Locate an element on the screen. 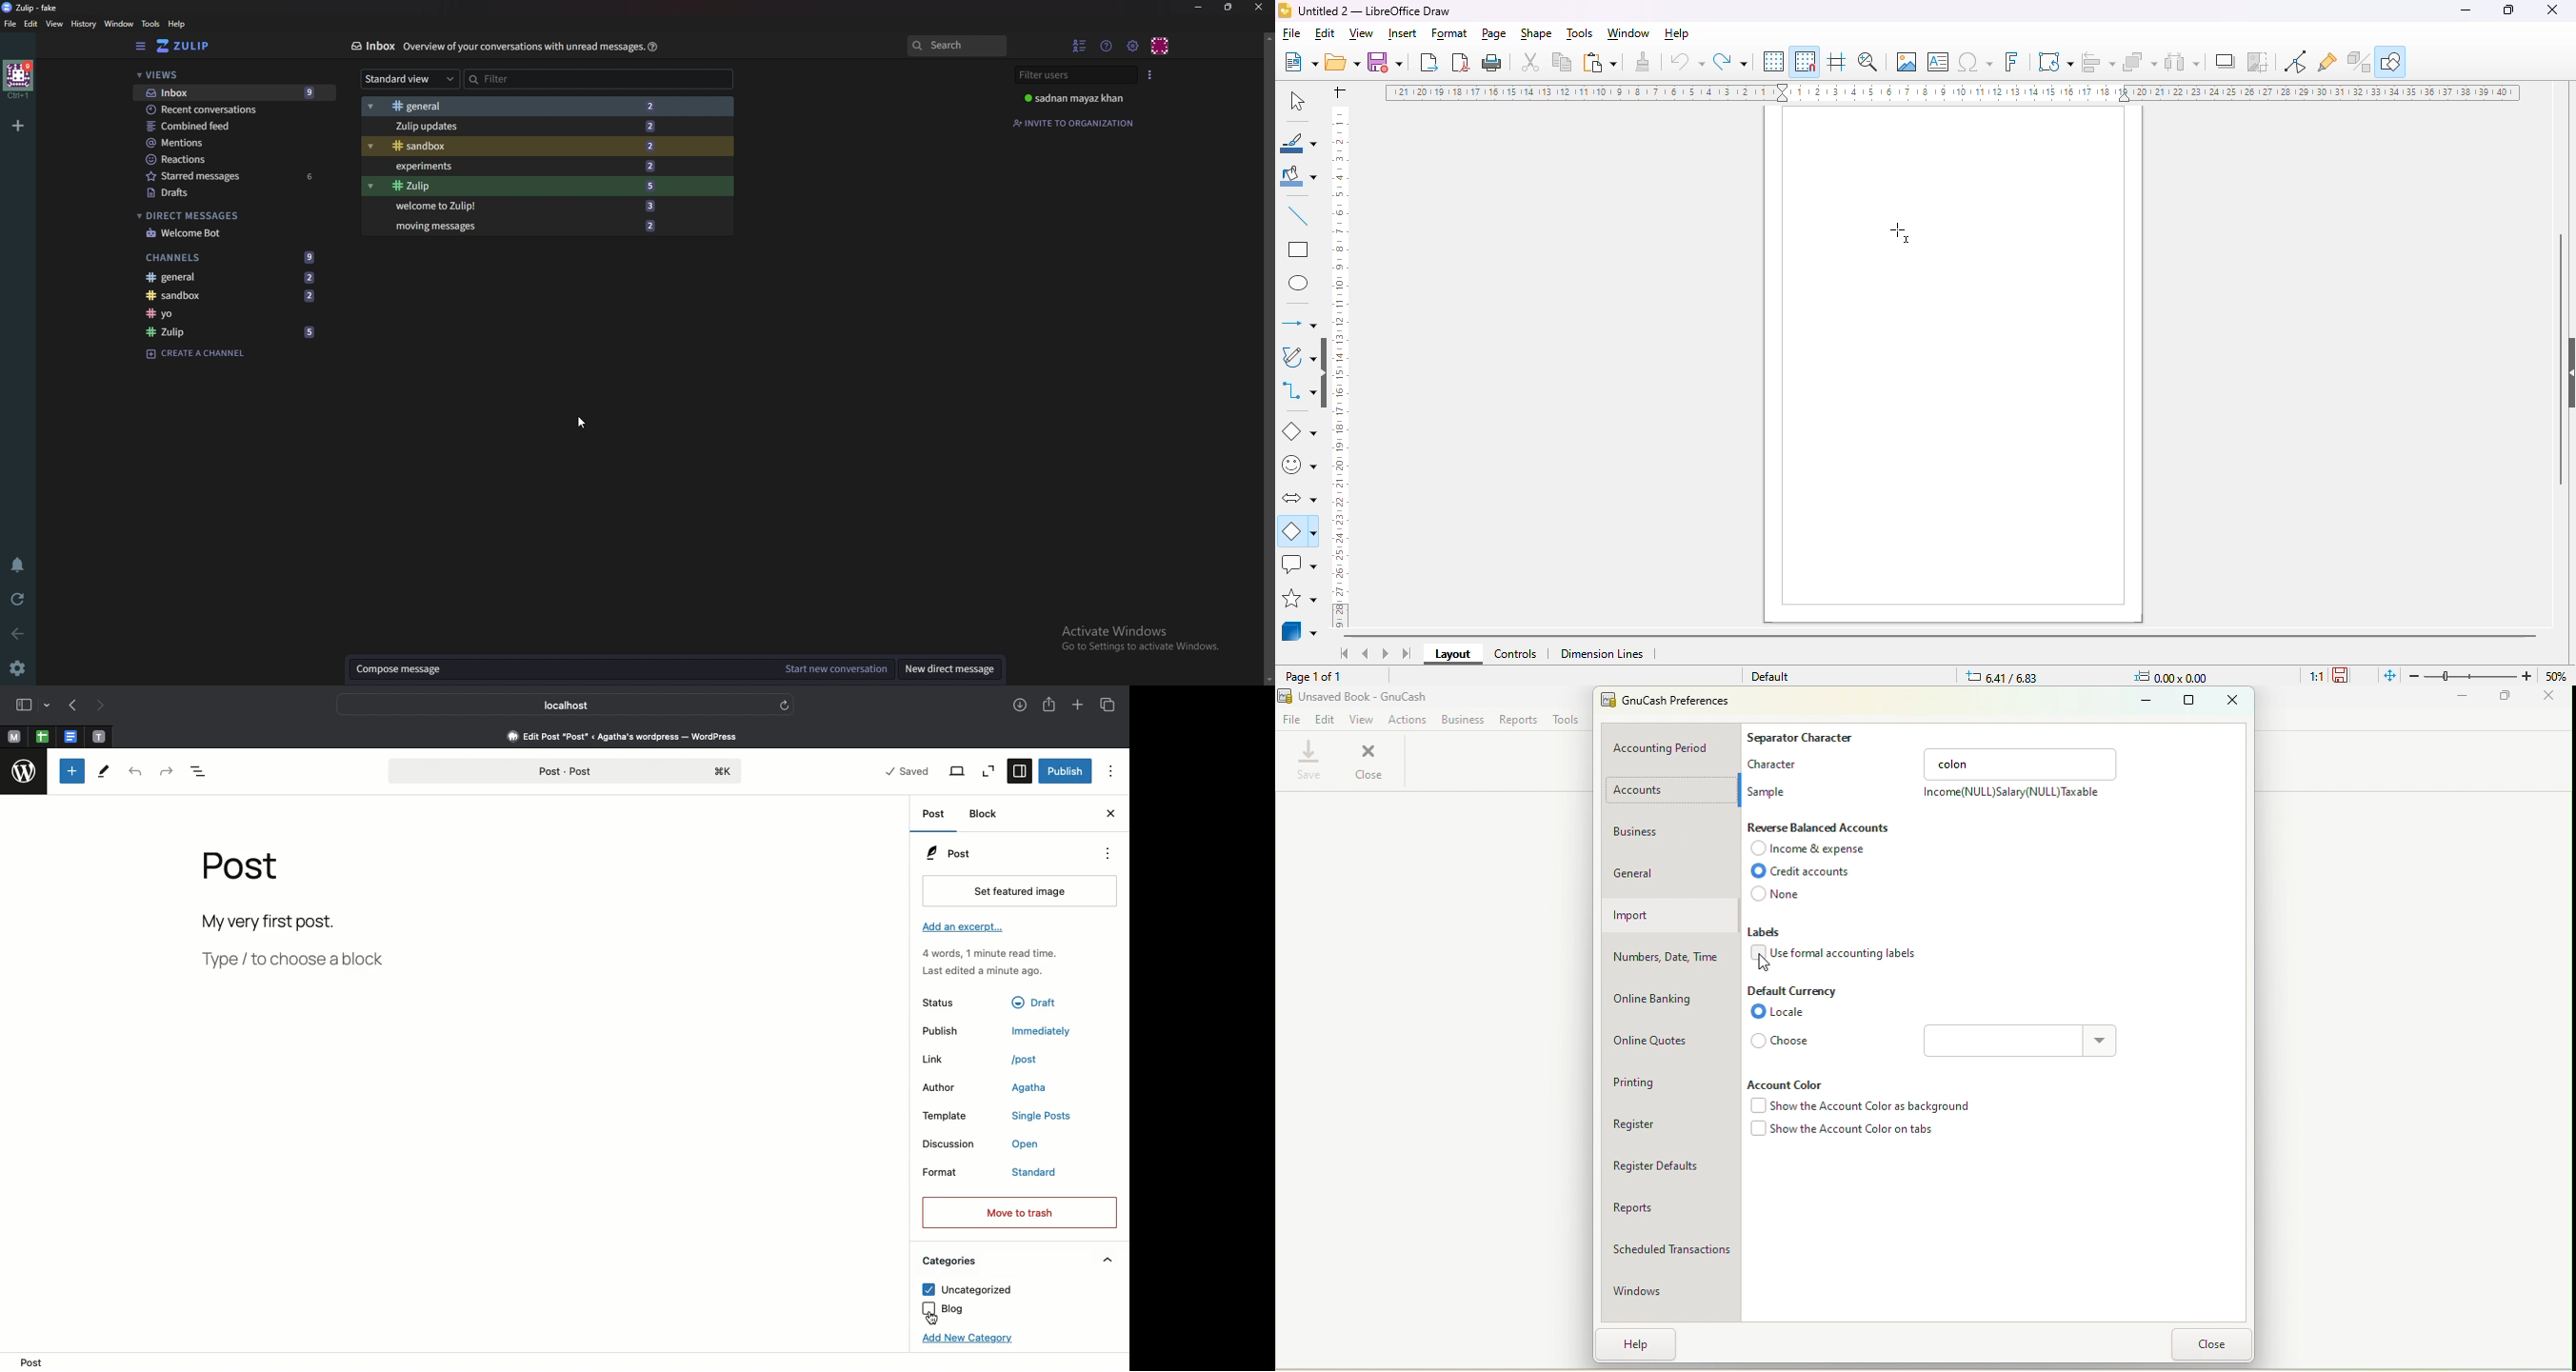 The width and height of the screenshot is (2576, 1372). cursor is located at coordinates (1898, 232).